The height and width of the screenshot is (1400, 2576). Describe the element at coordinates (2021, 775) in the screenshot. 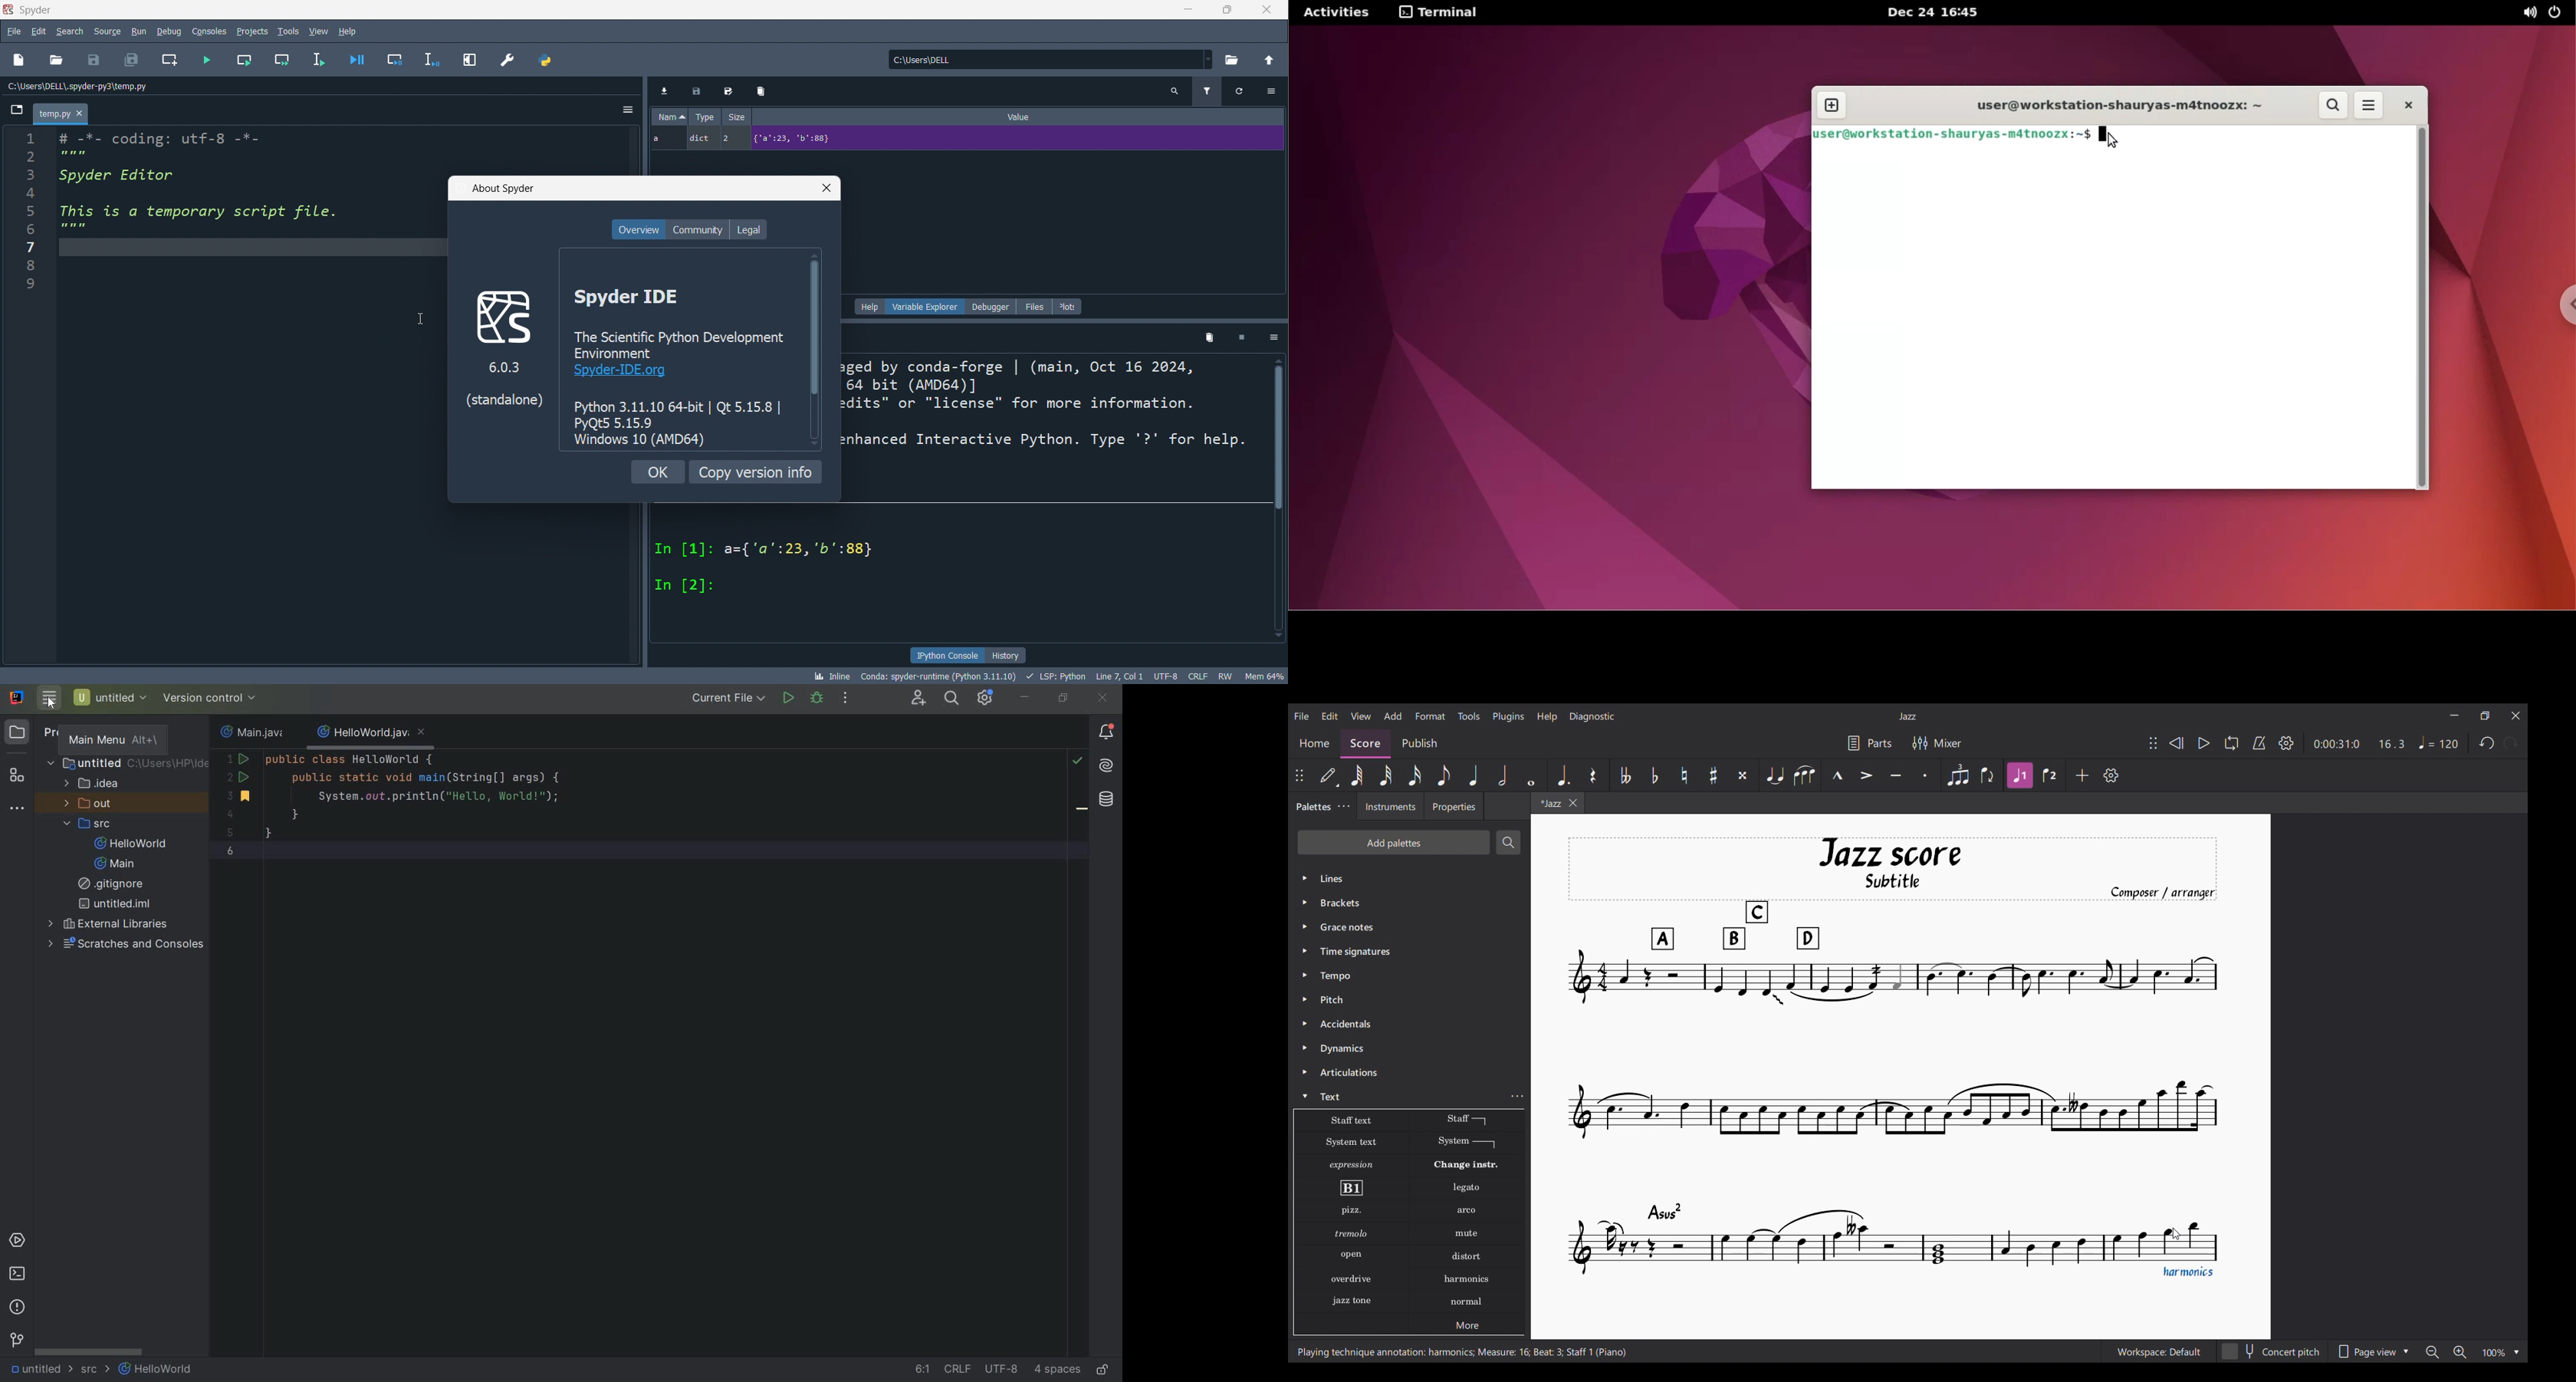

I see `Highlighted after currect selection on score` at that location.